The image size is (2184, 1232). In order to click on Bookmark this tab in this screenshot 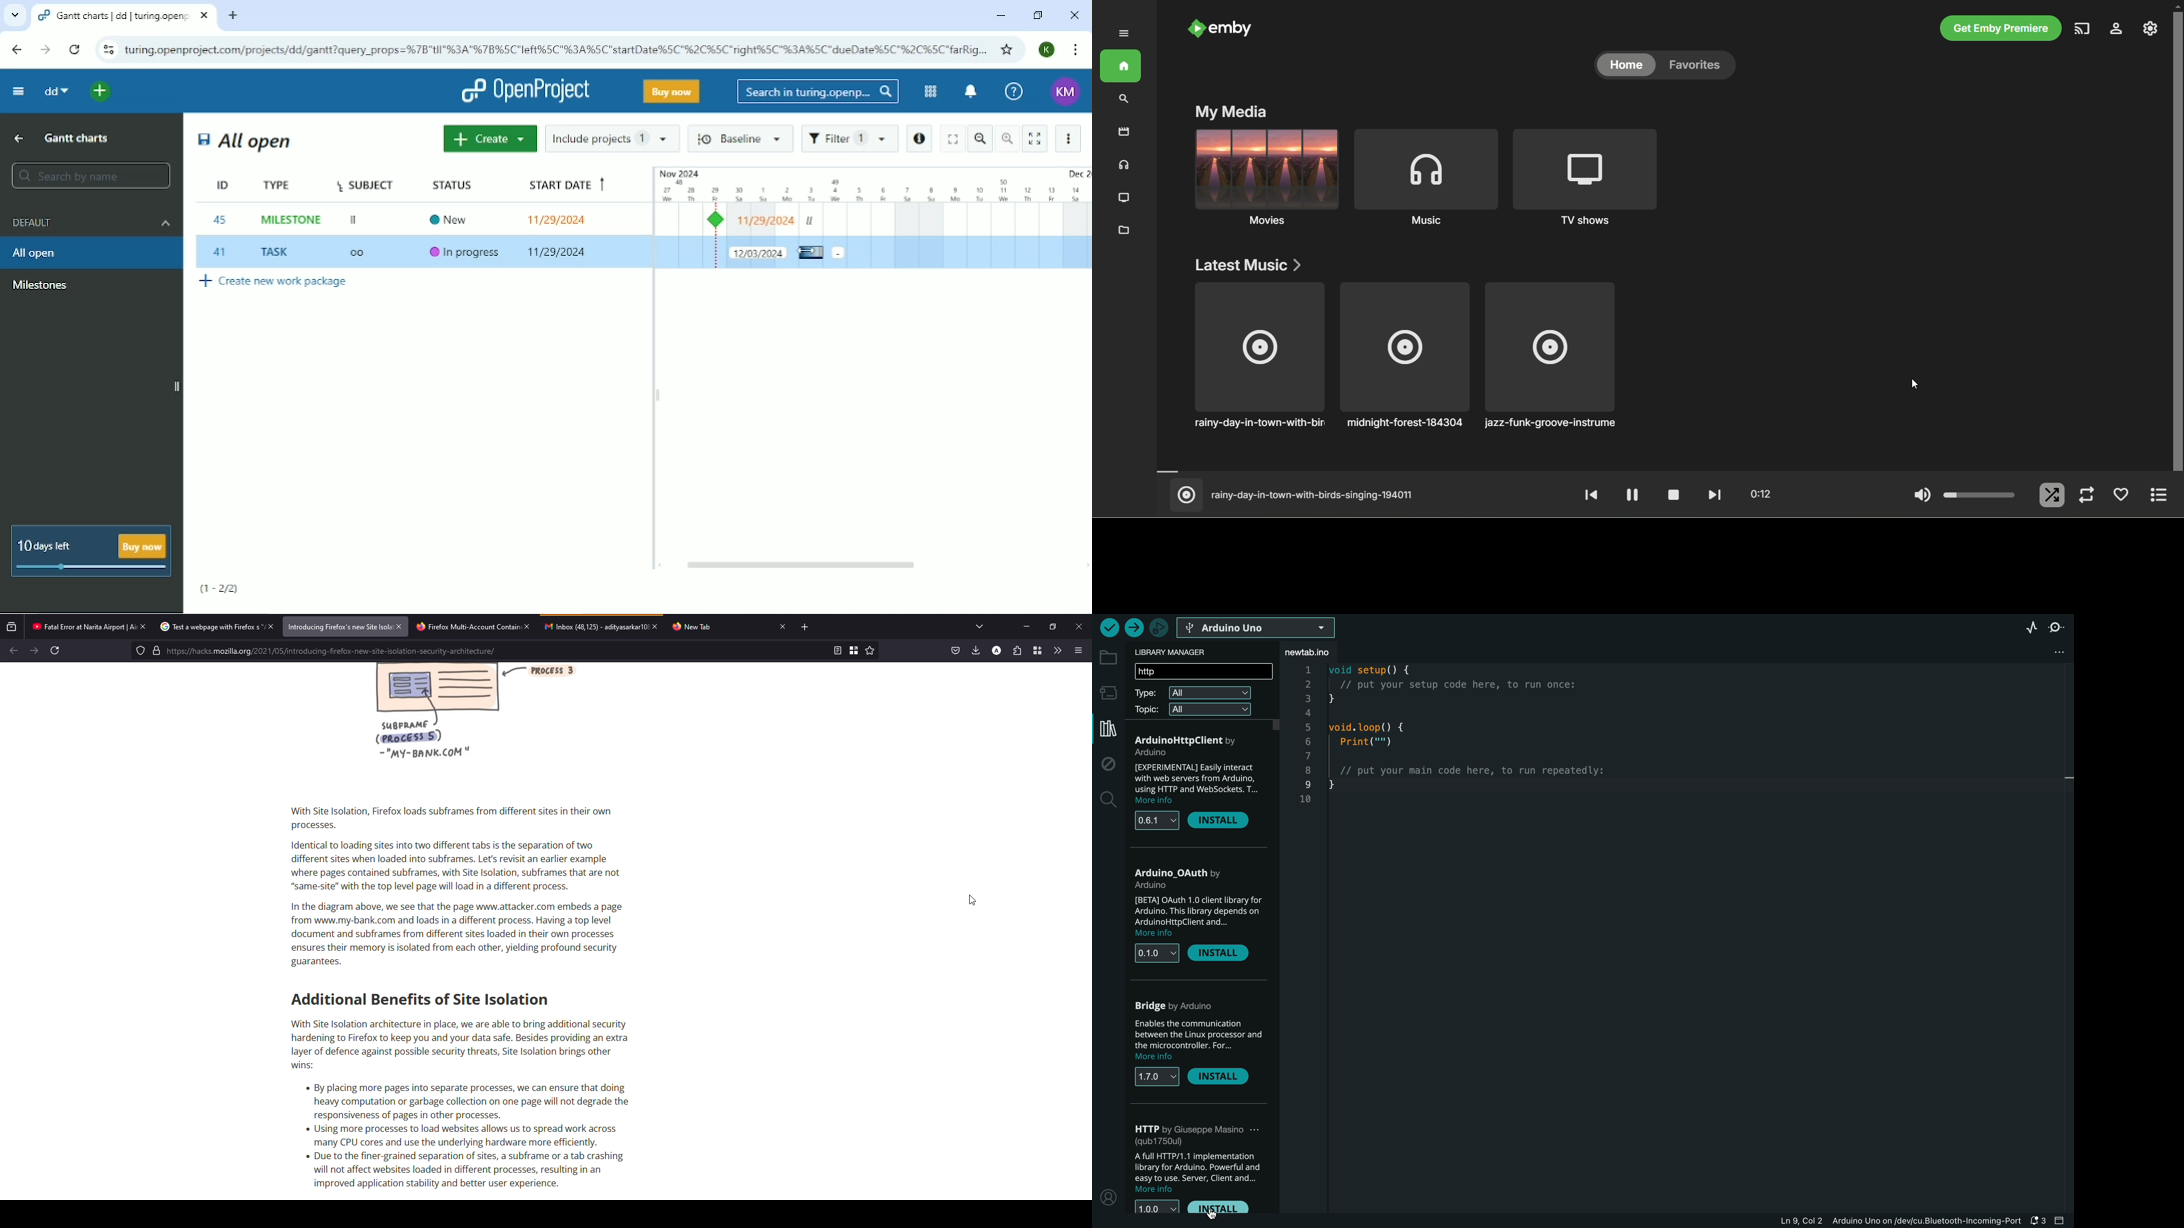, I will do `click(1008, 49)`.